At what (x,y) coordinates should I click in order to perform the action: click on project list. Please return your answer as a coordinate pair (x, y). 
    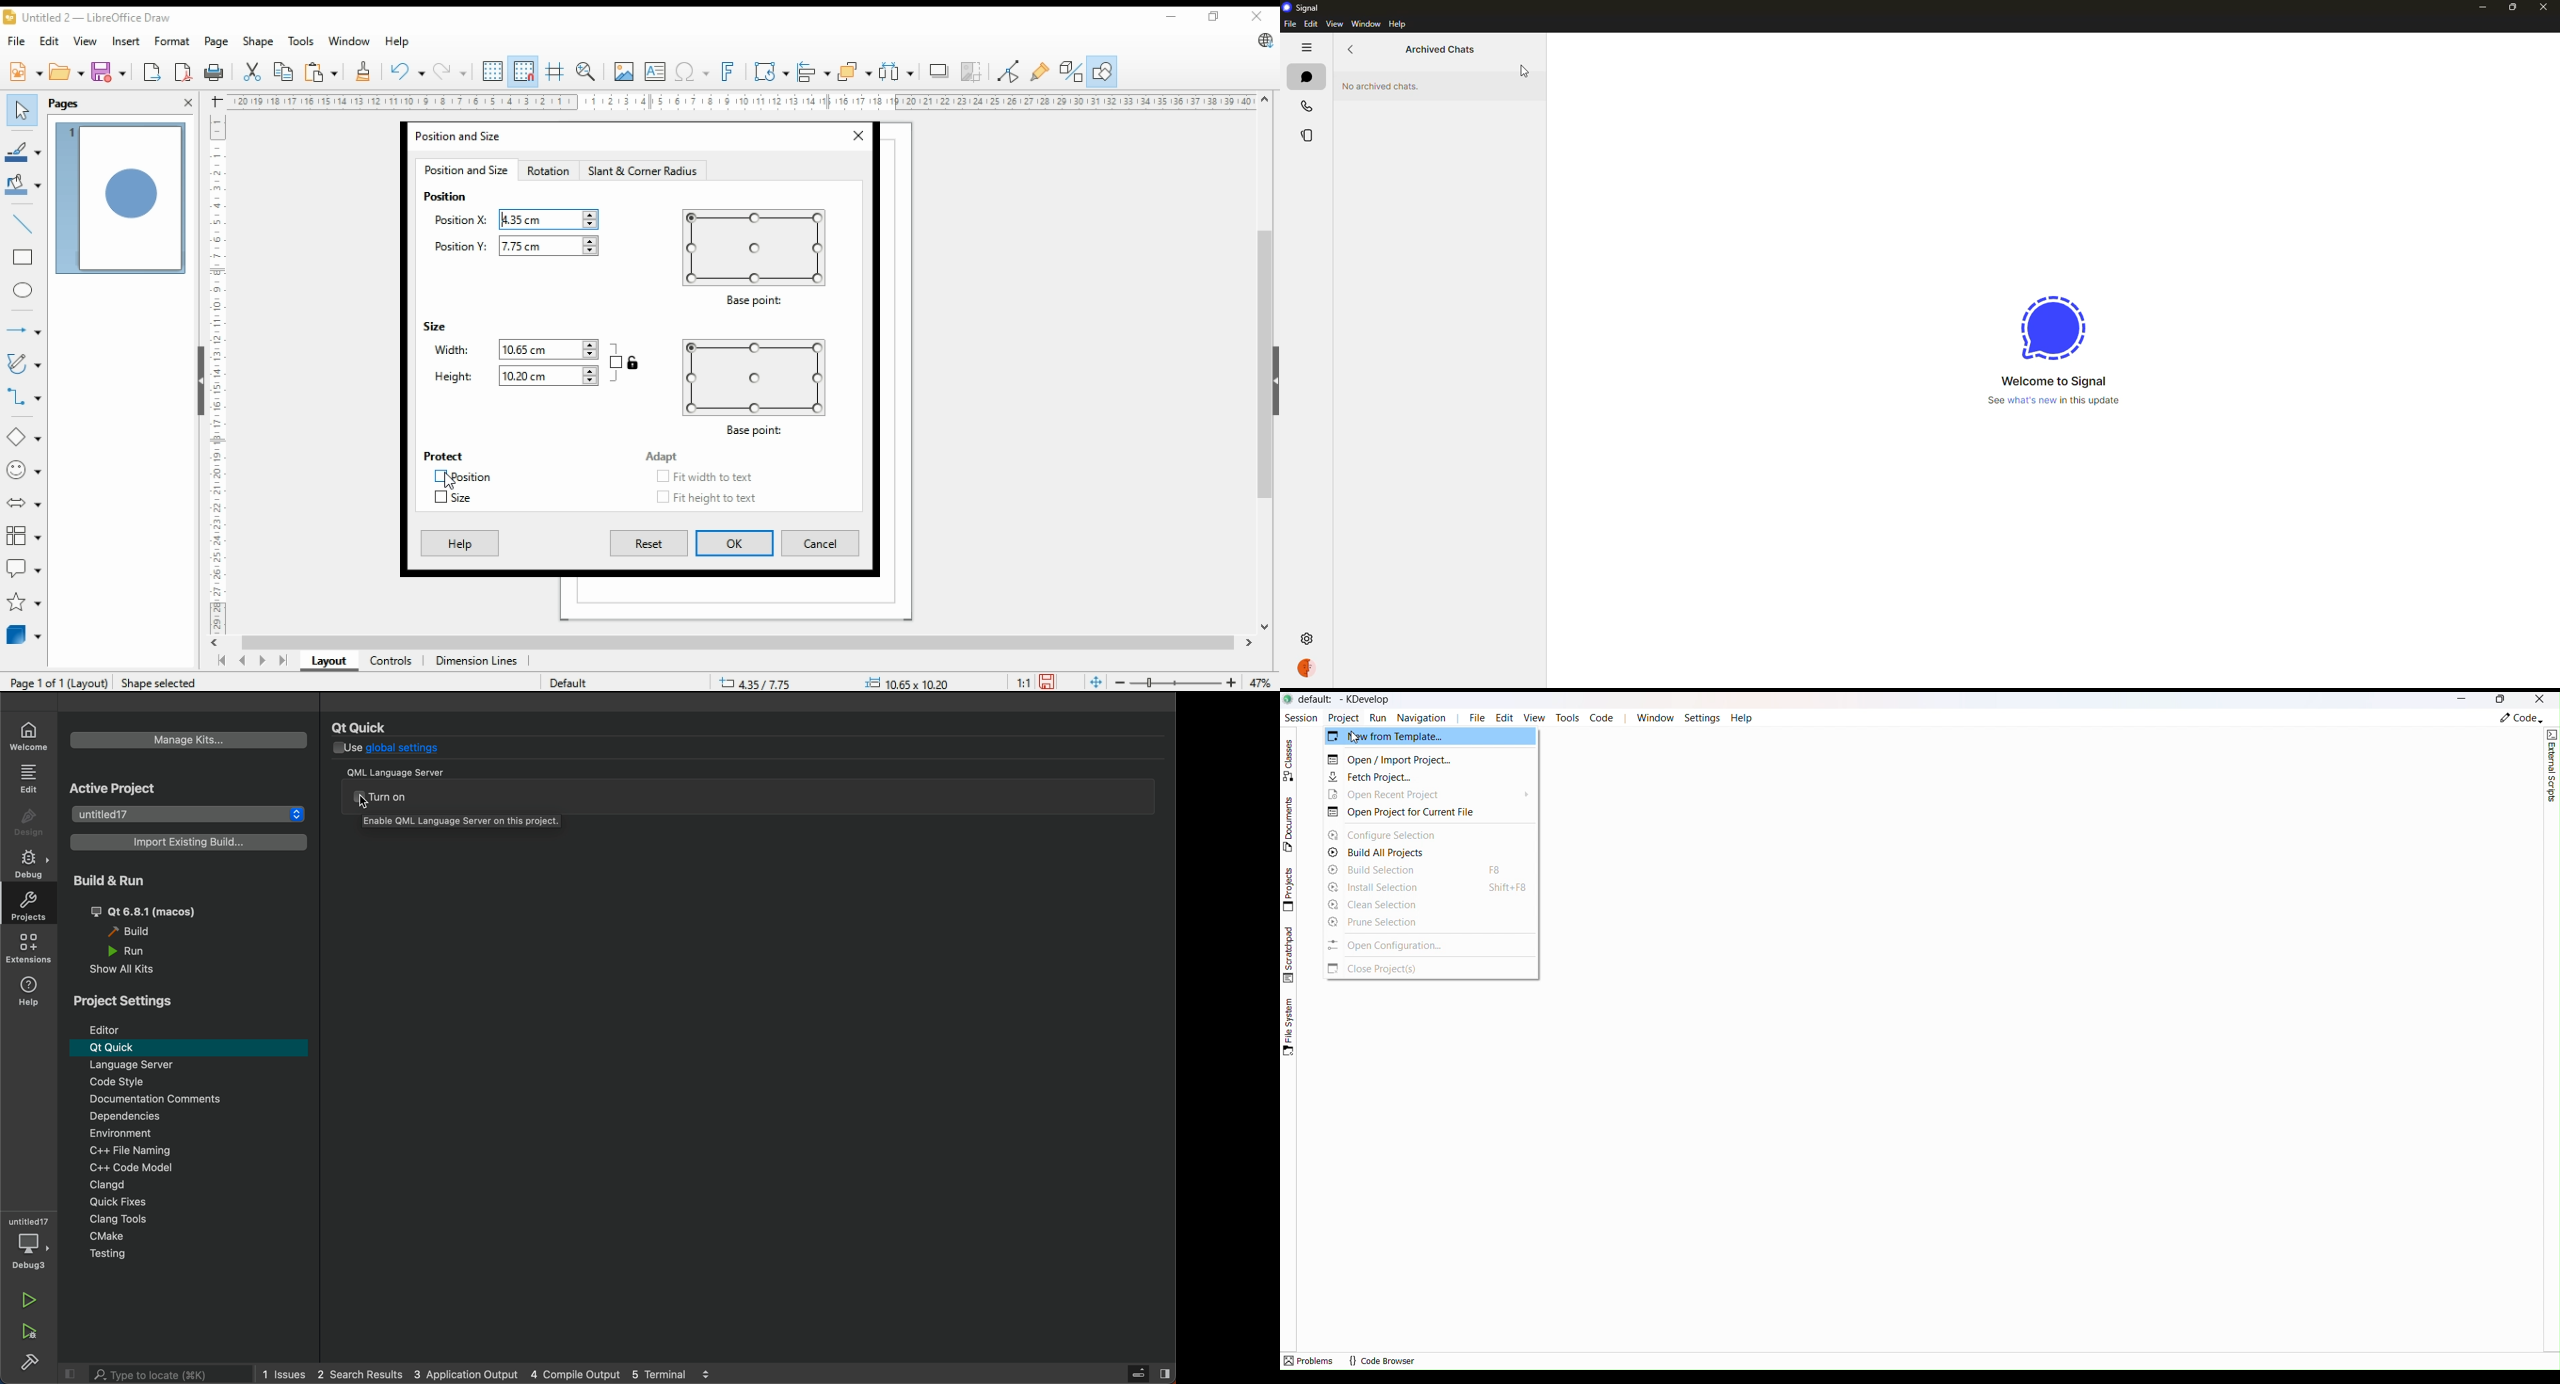
    Looking at the image, I should click on (189, 813).